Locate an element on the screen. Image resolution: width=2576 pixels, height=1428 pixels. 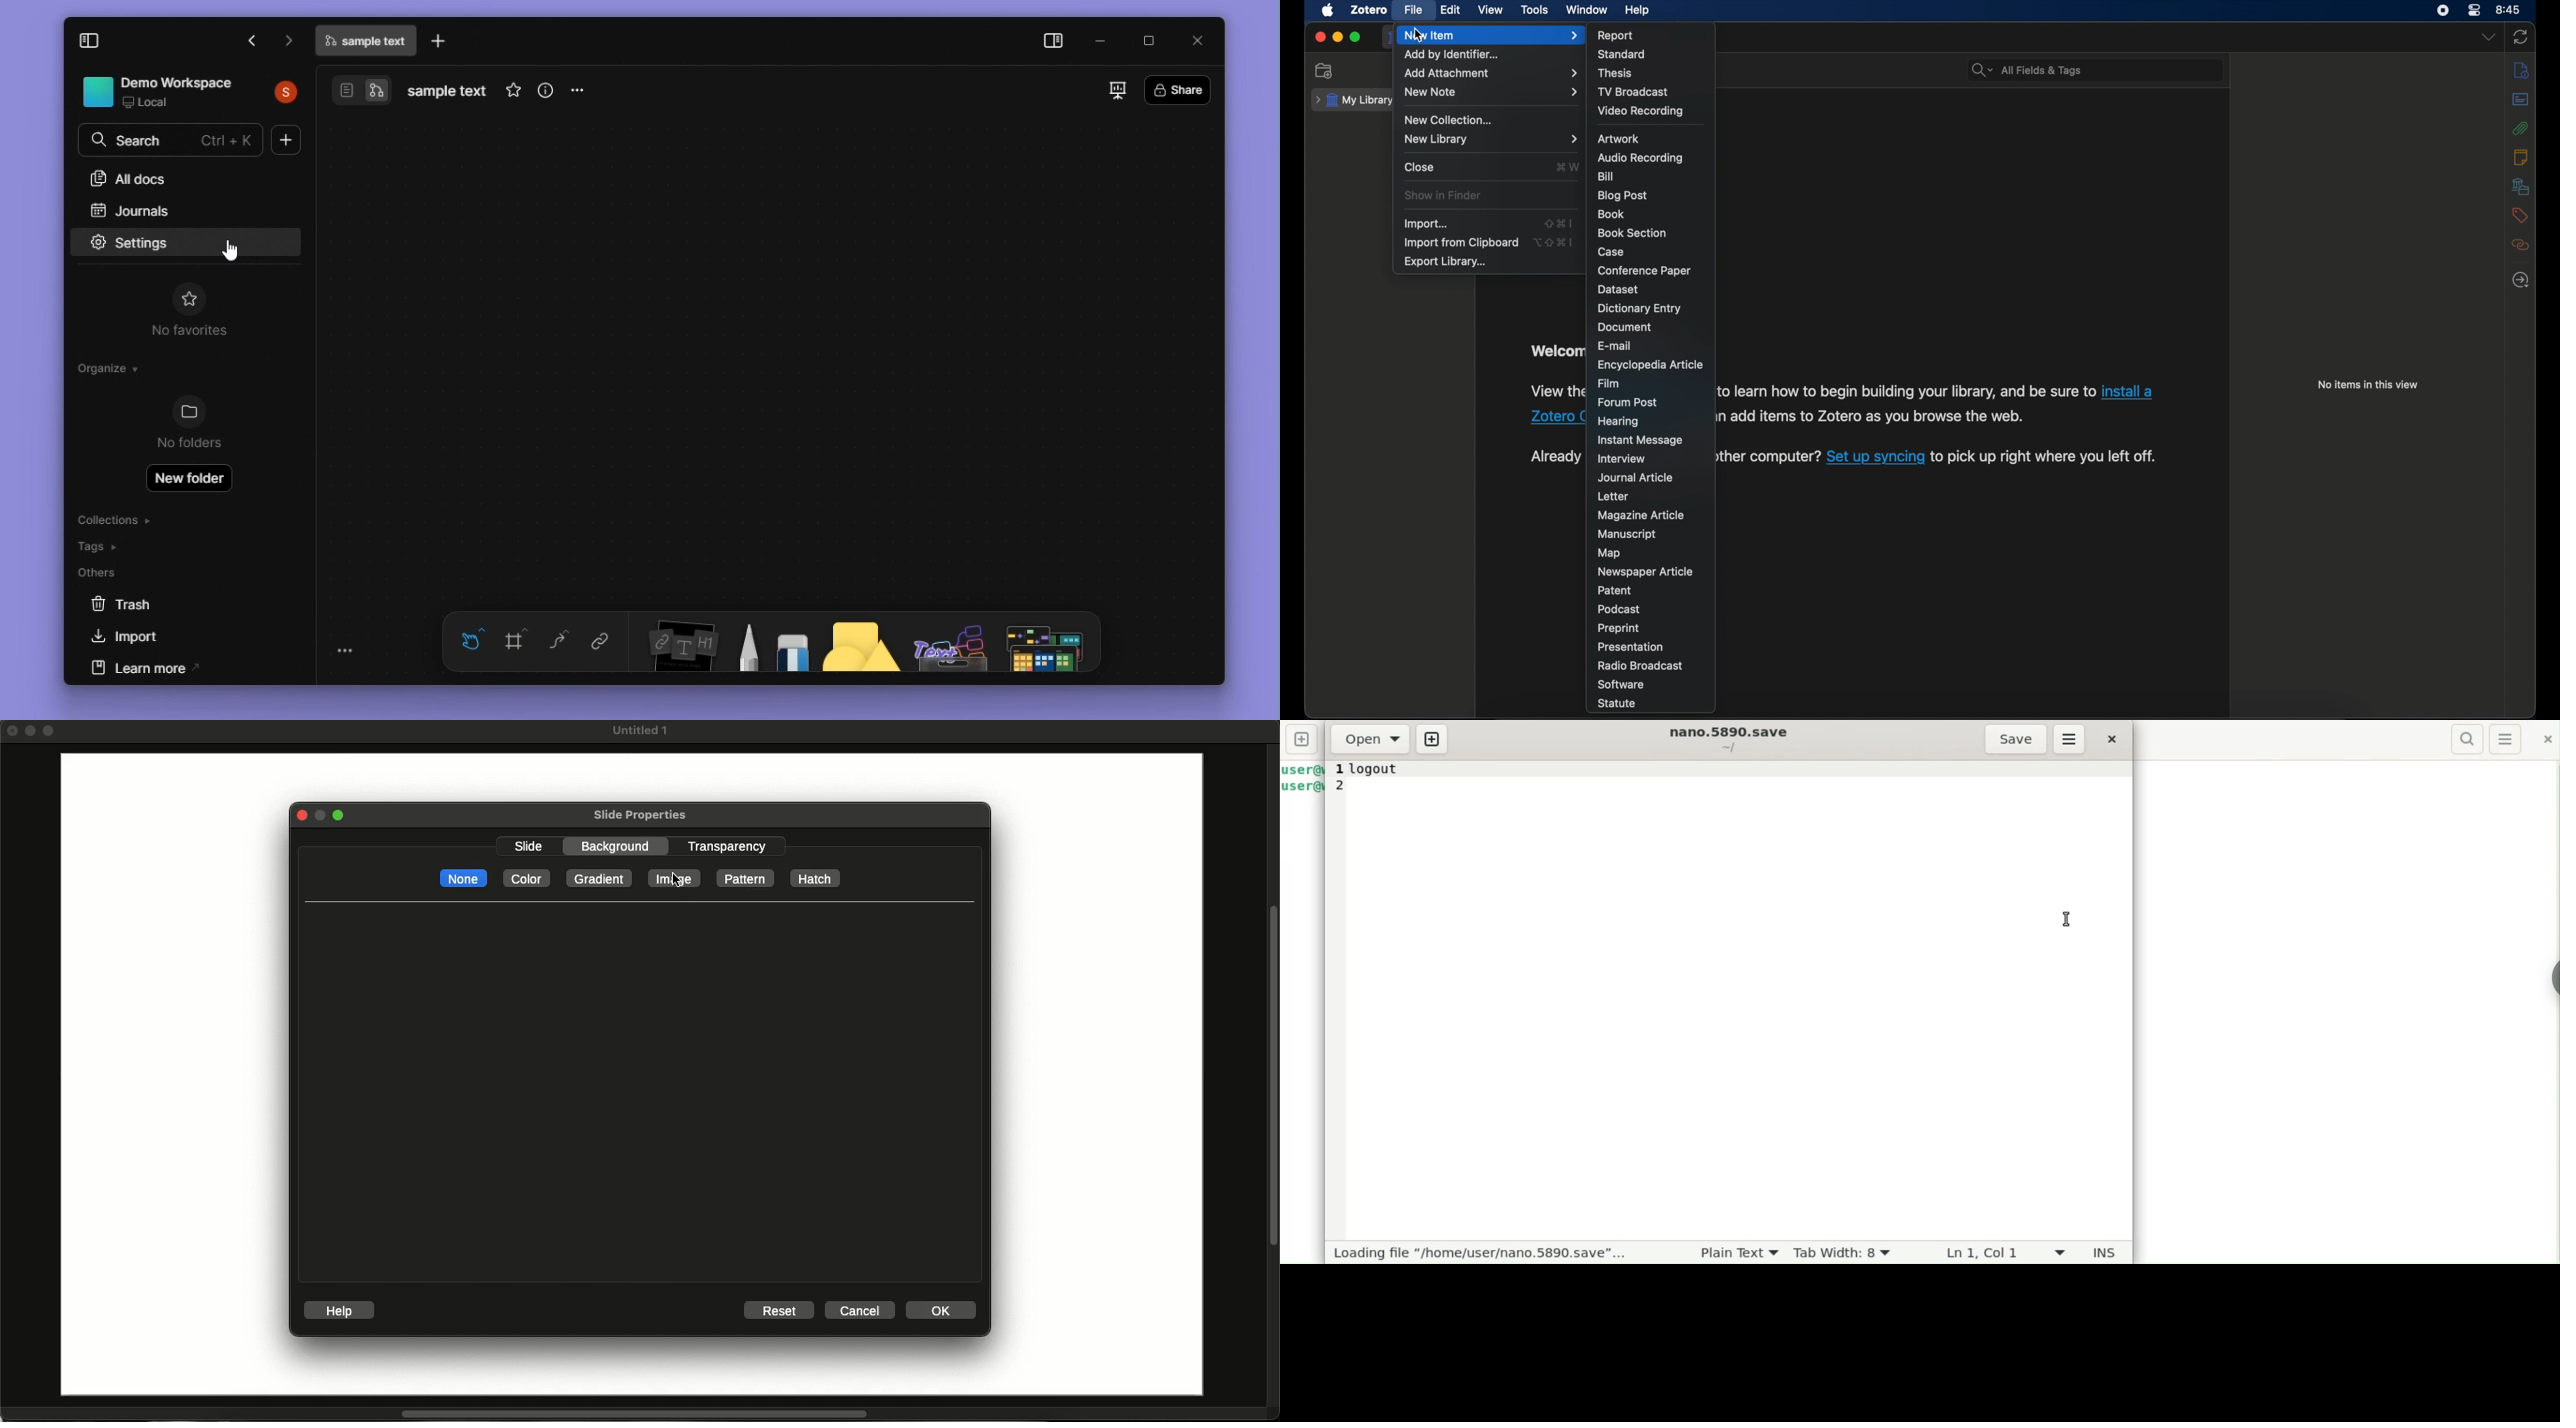
export library is located at coordinates (1445, 262).